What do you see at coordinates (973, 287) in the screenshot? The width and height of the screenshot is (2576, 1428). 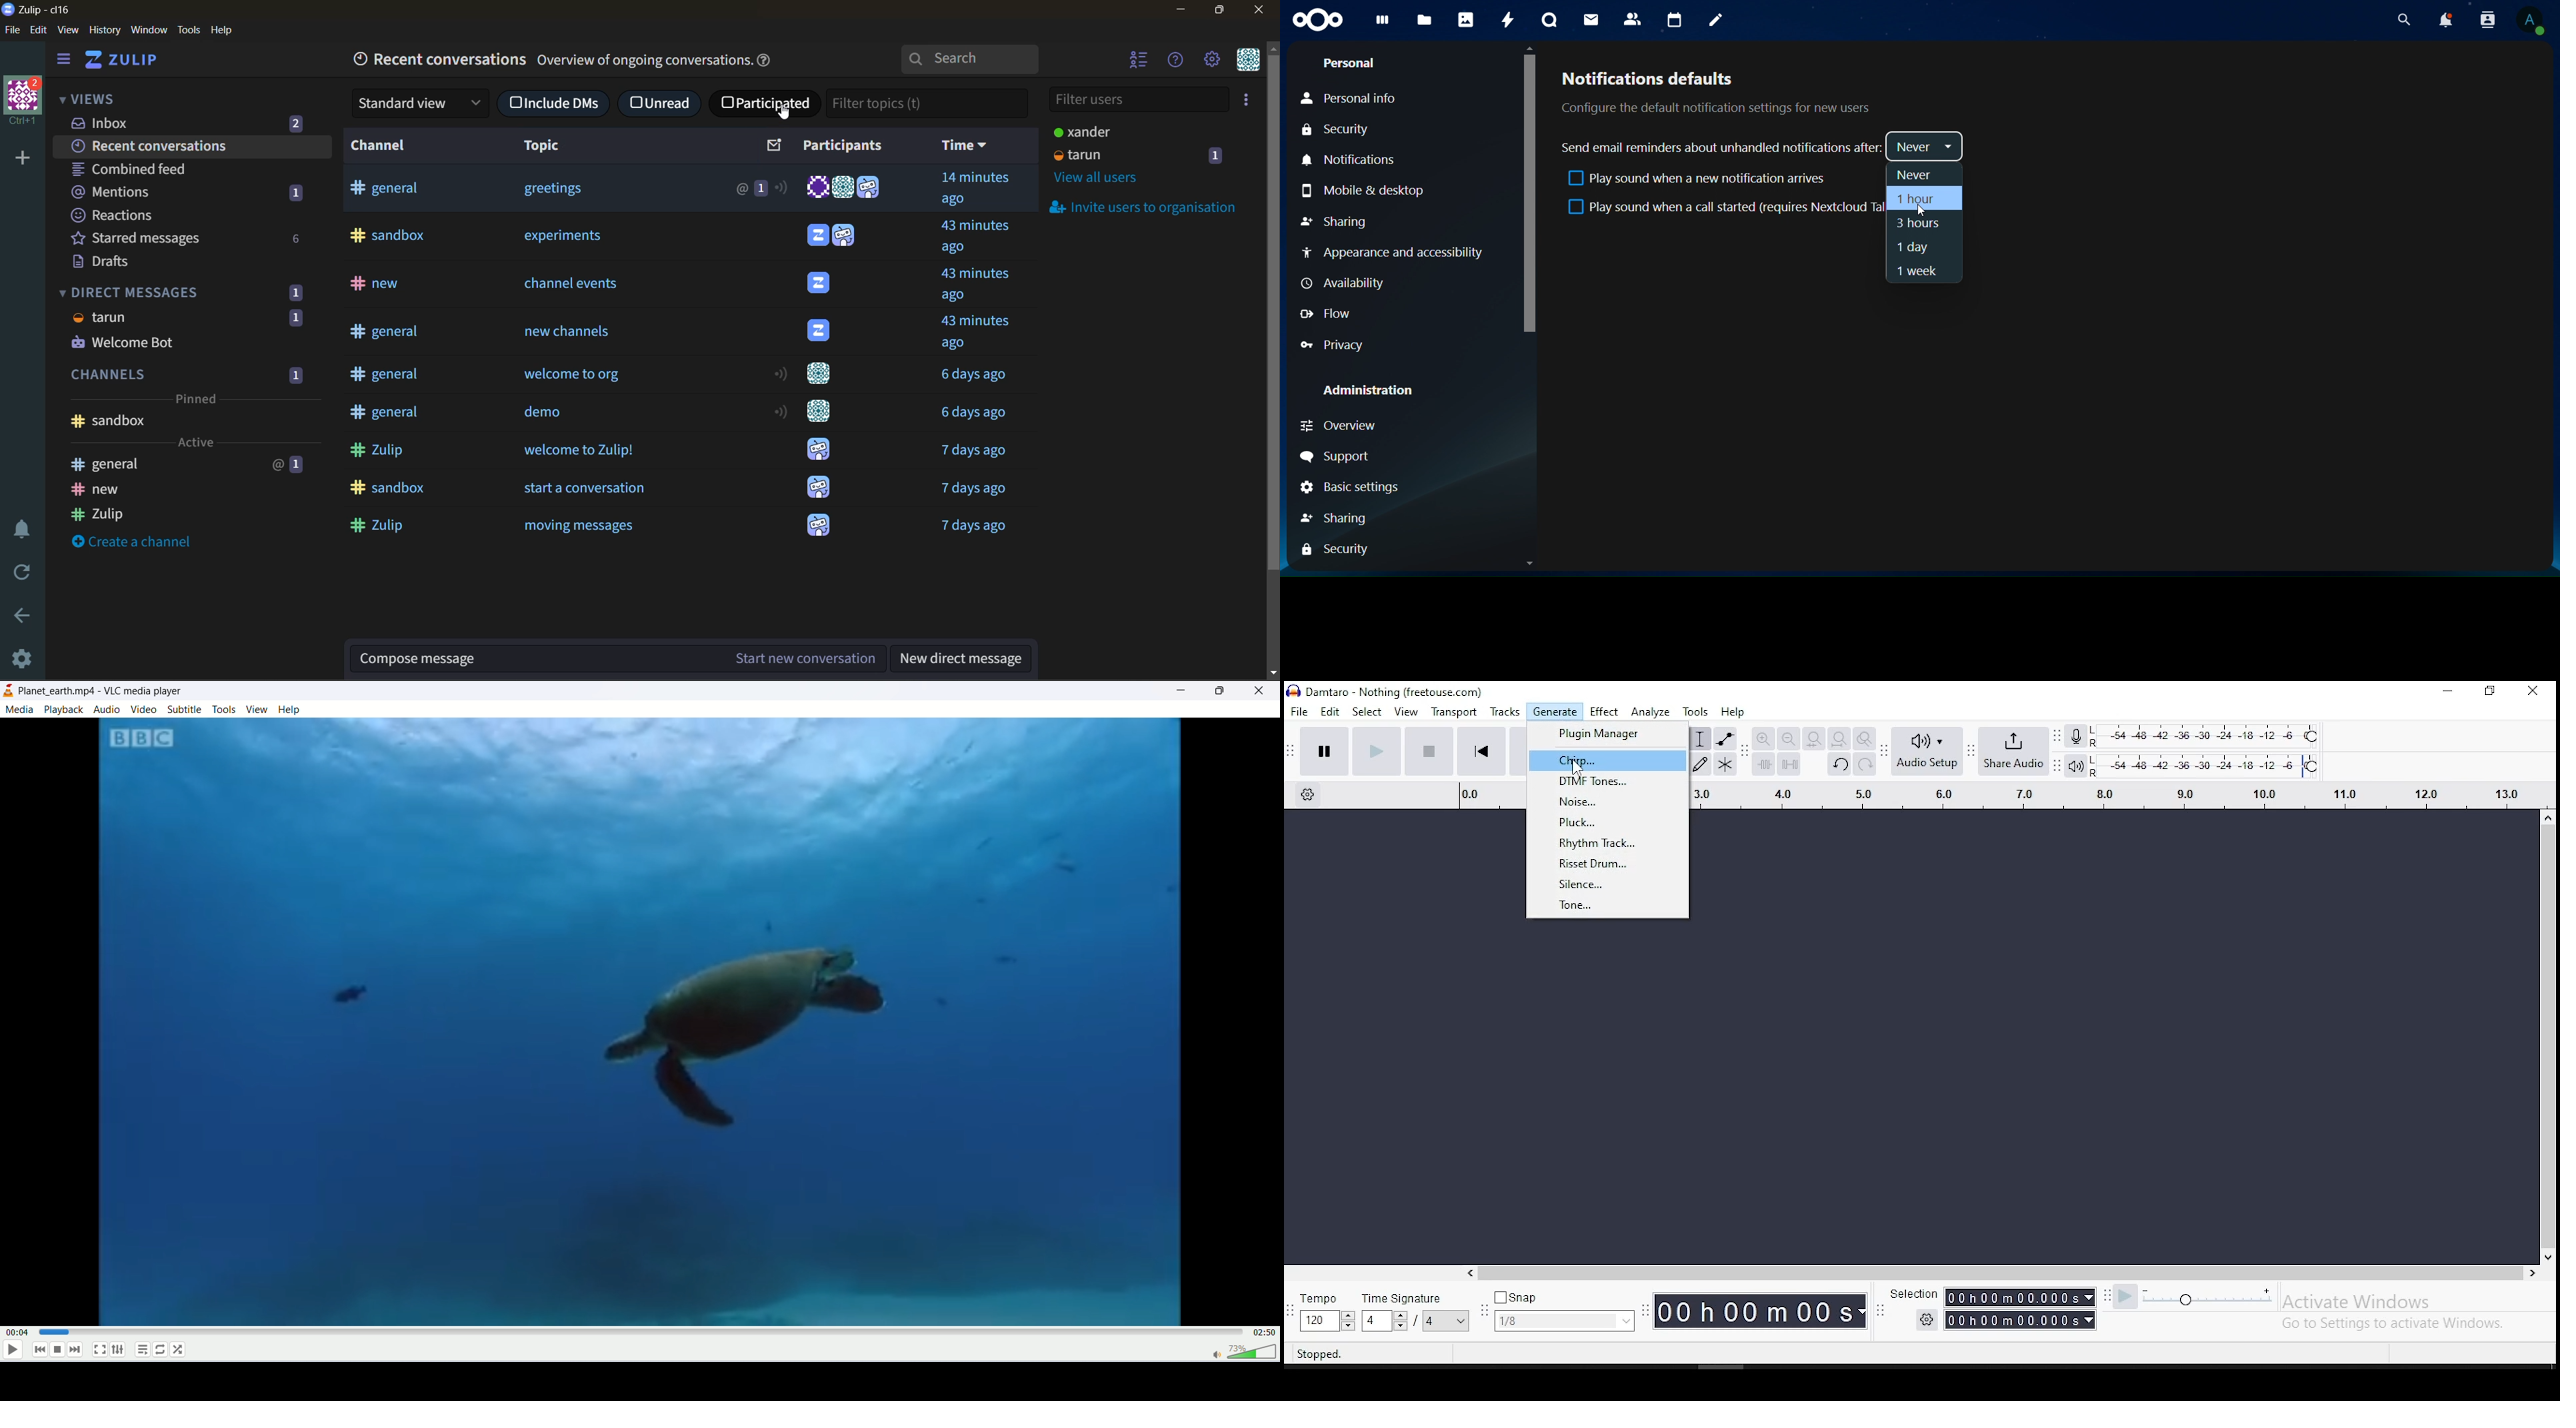 I see `time` at bounding box center [973, 287].